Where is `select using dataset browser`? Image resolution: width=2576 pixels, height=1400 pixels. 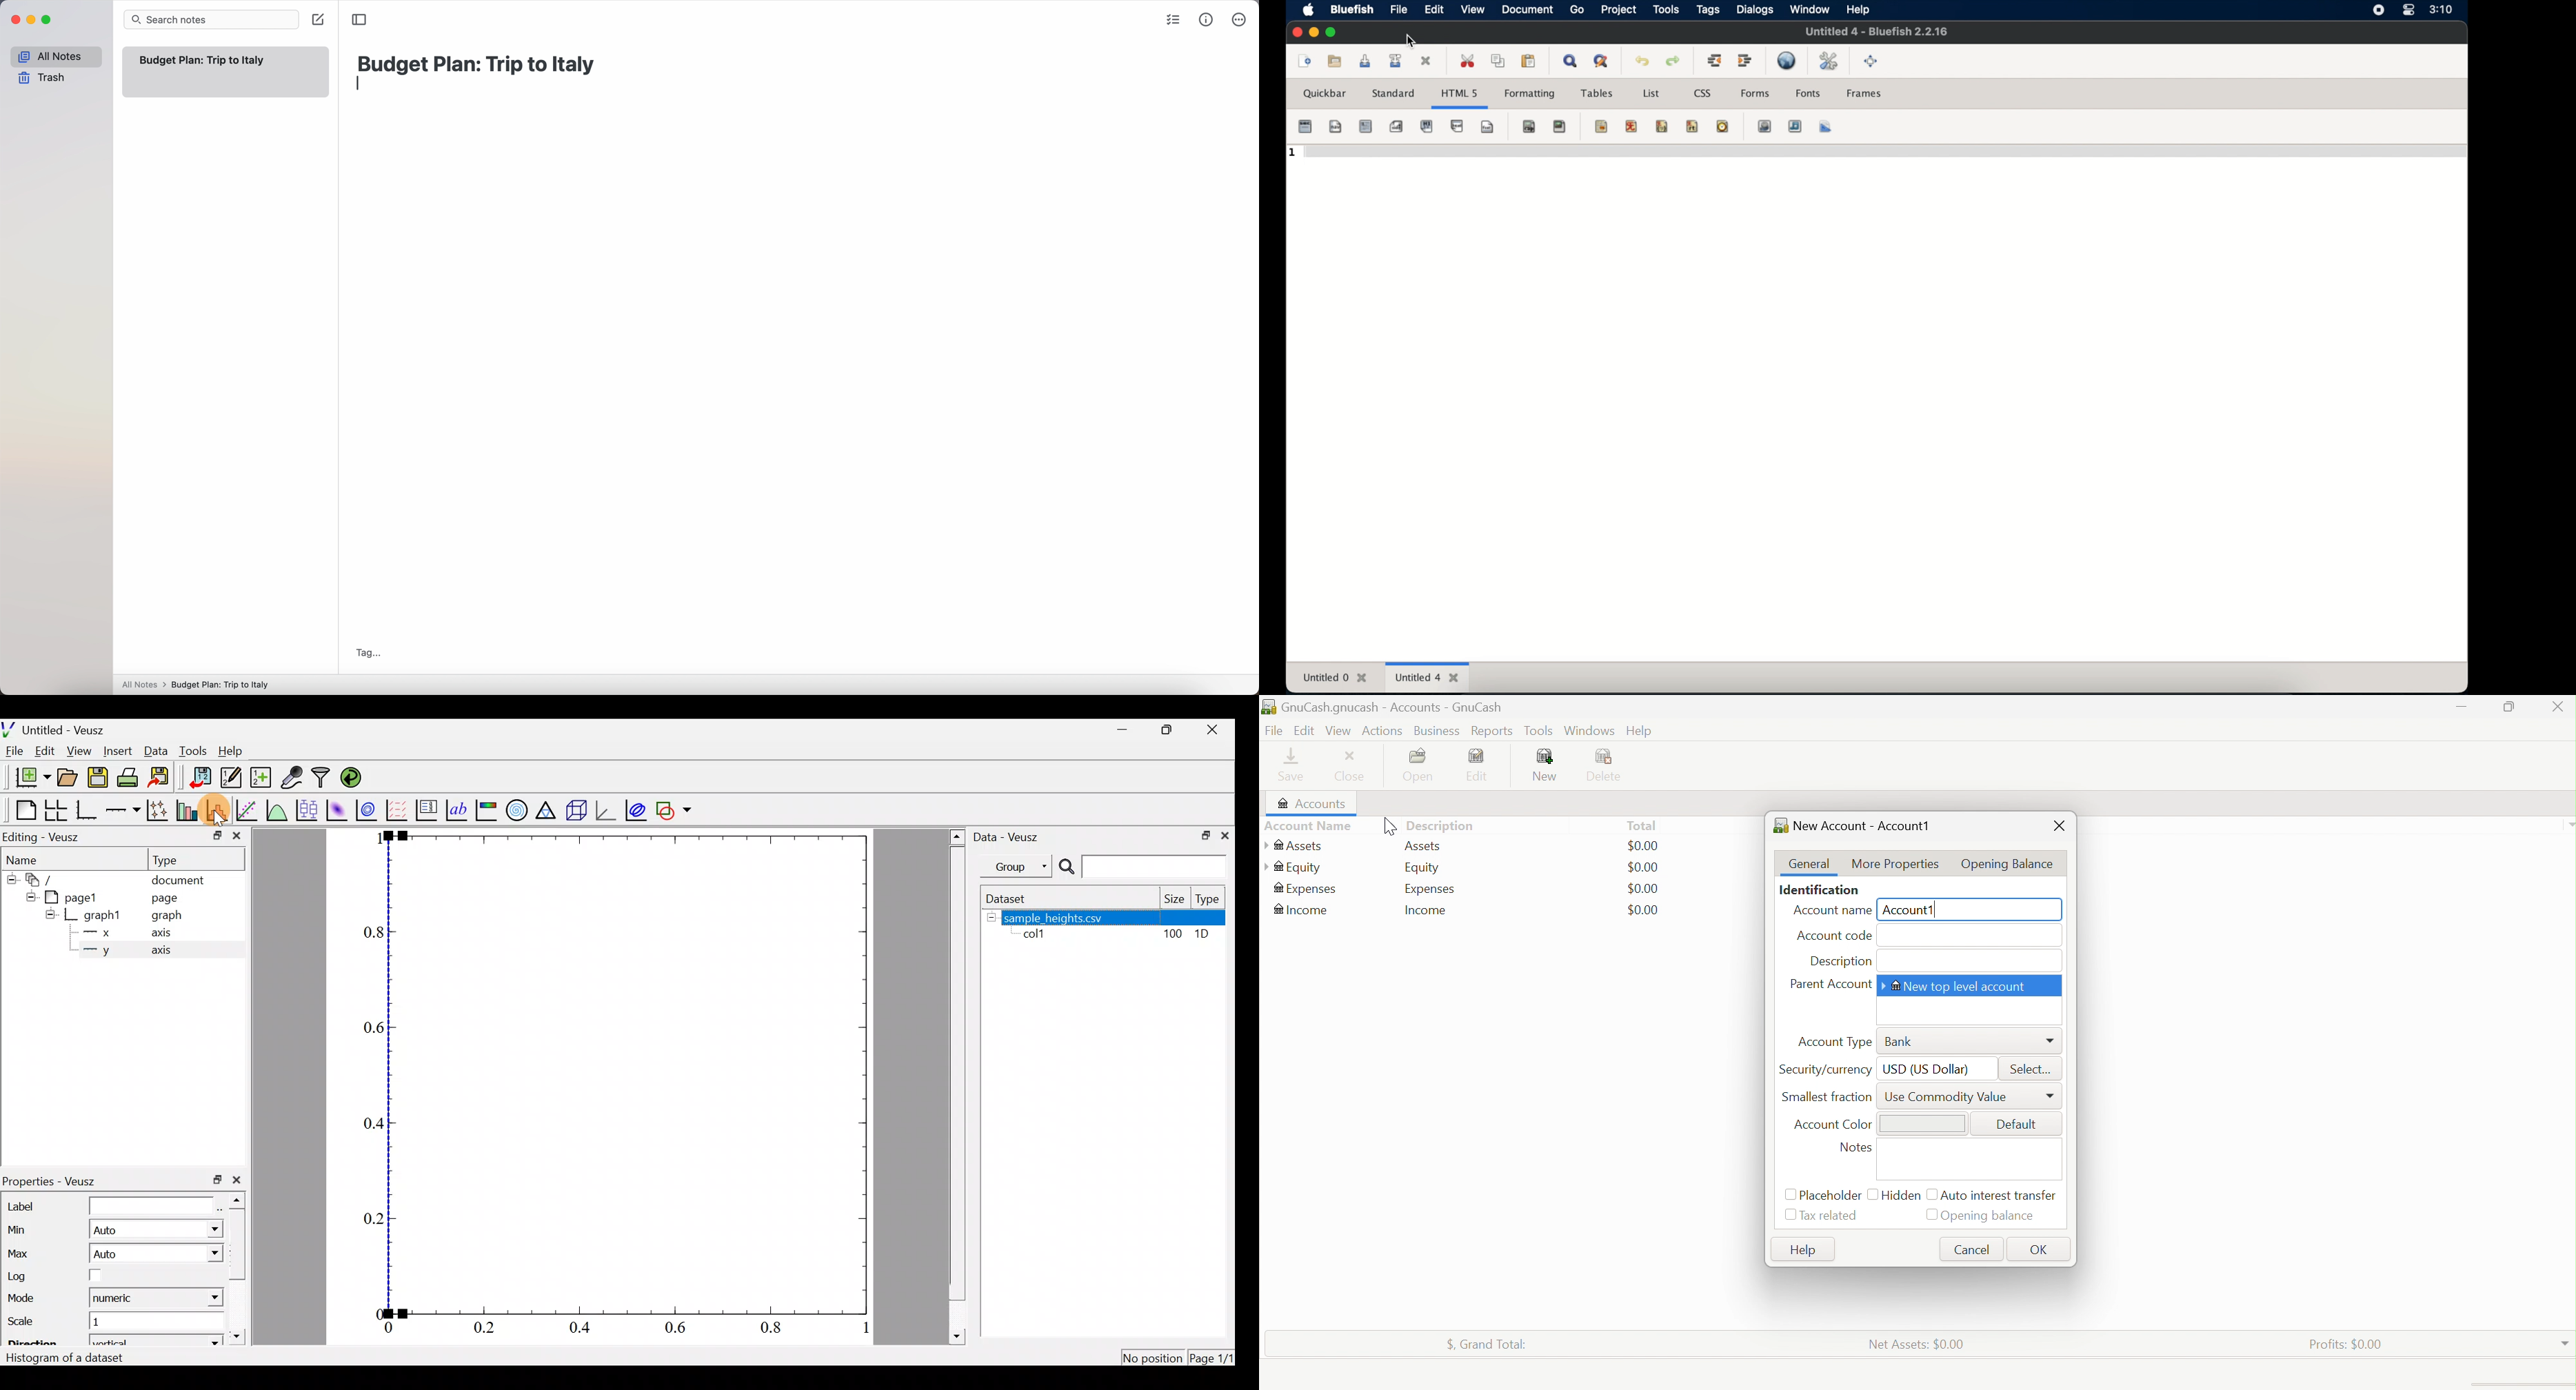 select using dataset browser is located at coordinates (219, 1203).